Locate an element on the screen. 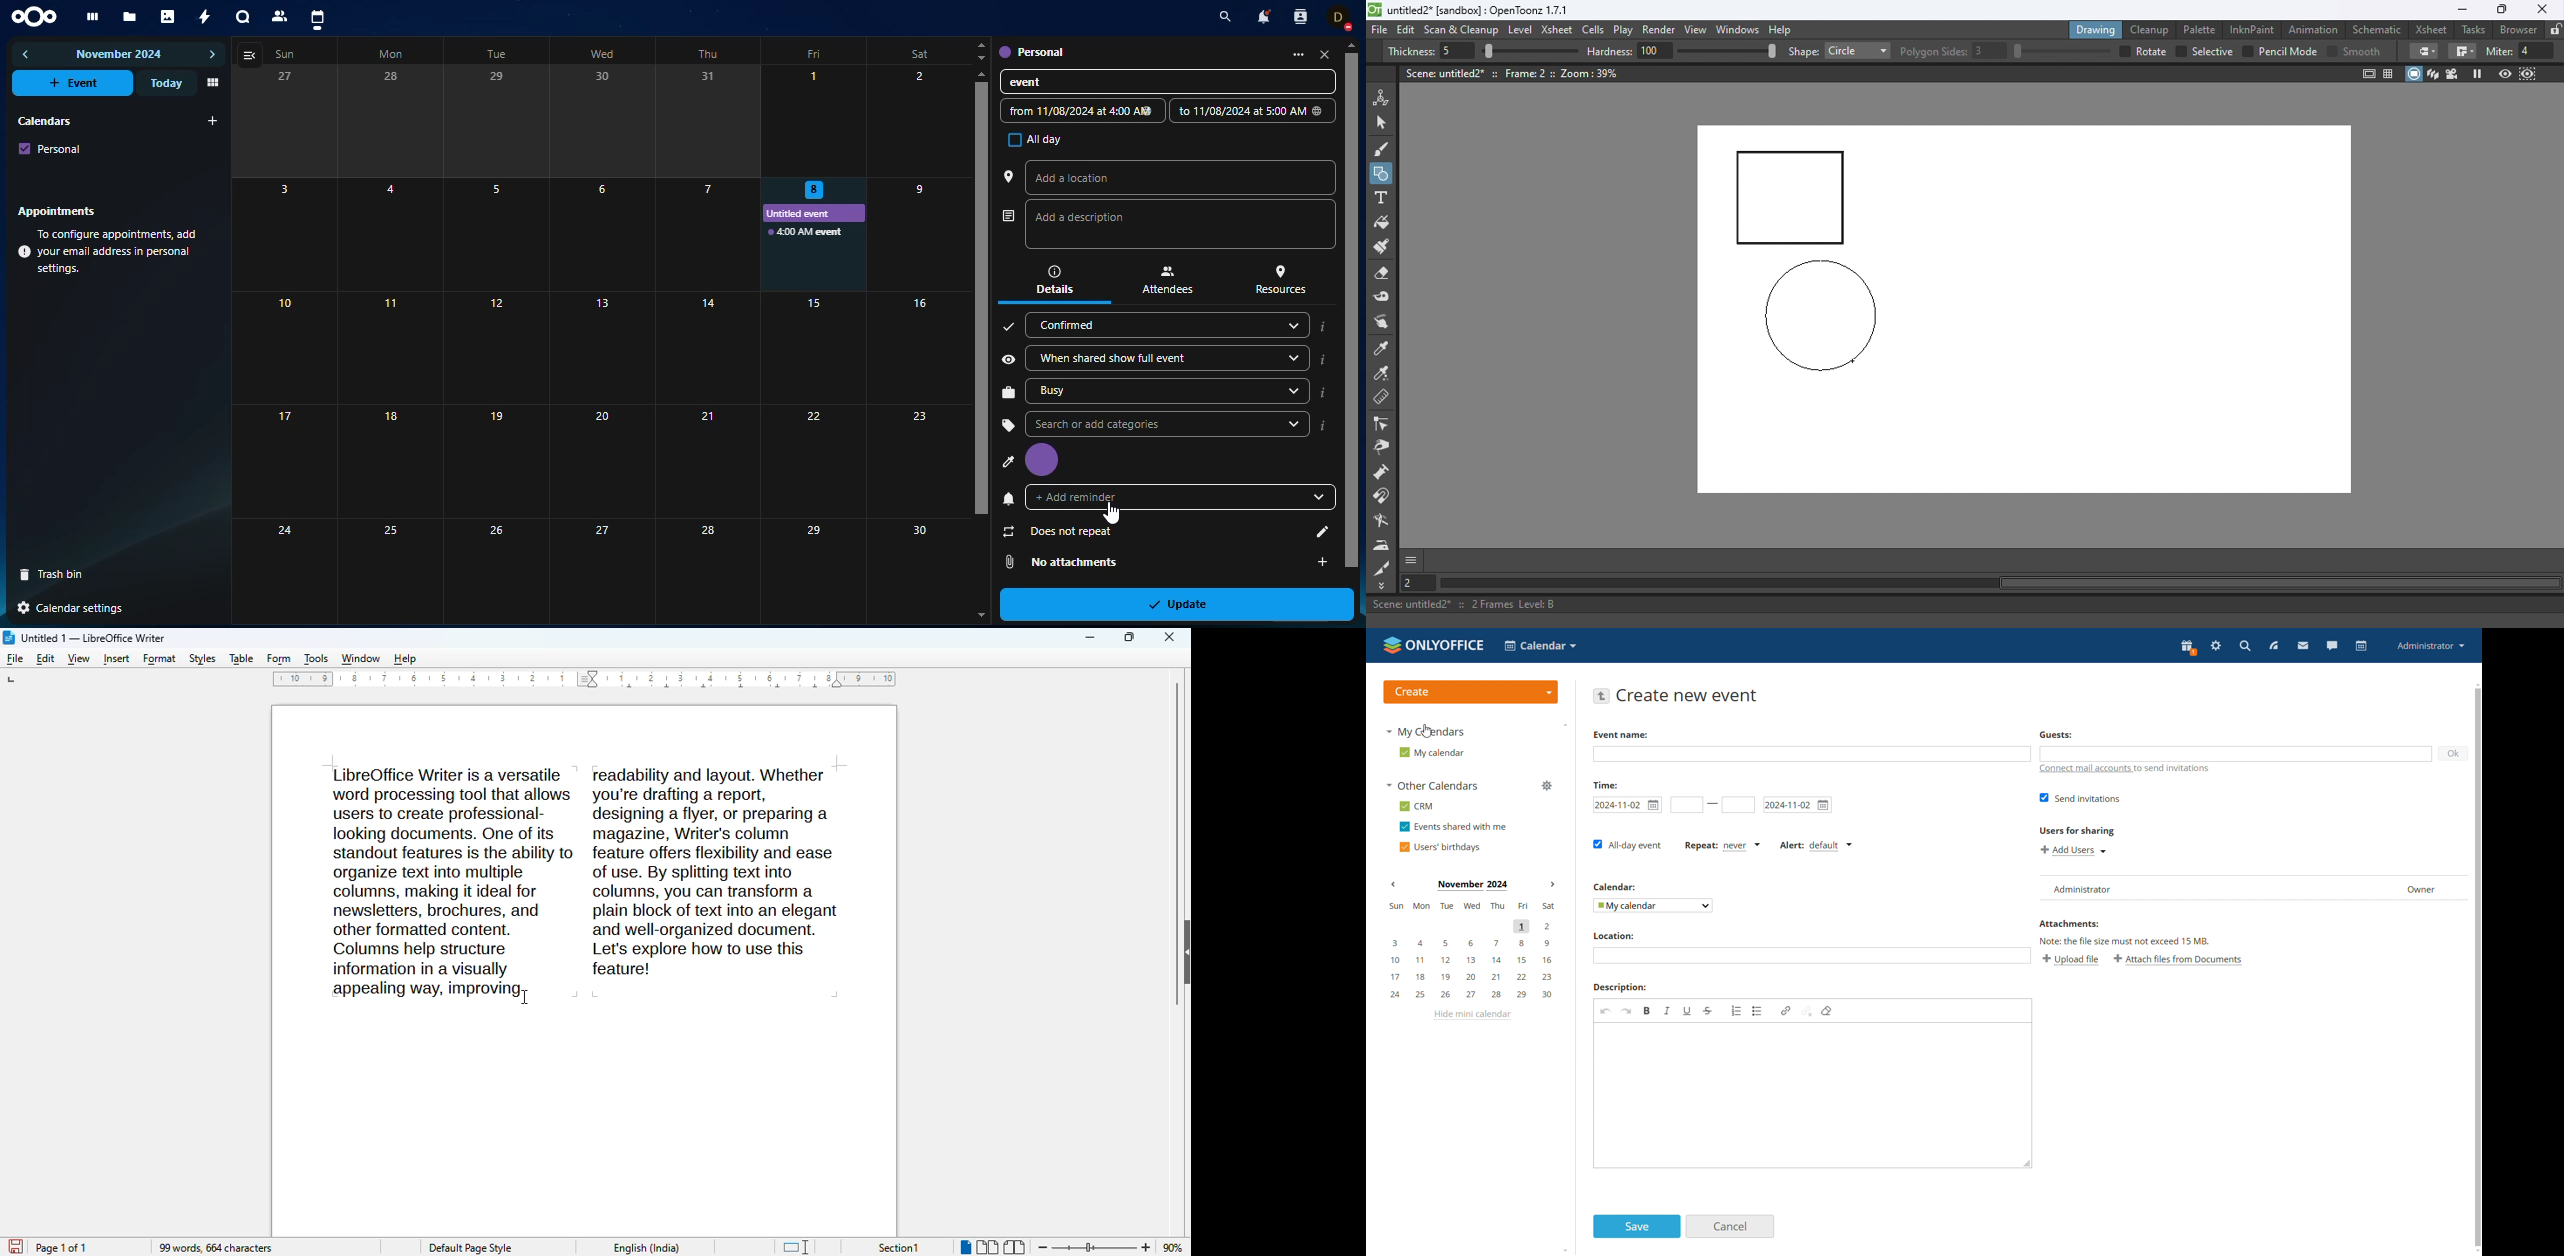 The image size is (2576, 1260). Rectangle  is located at coordinates (1857, 51).